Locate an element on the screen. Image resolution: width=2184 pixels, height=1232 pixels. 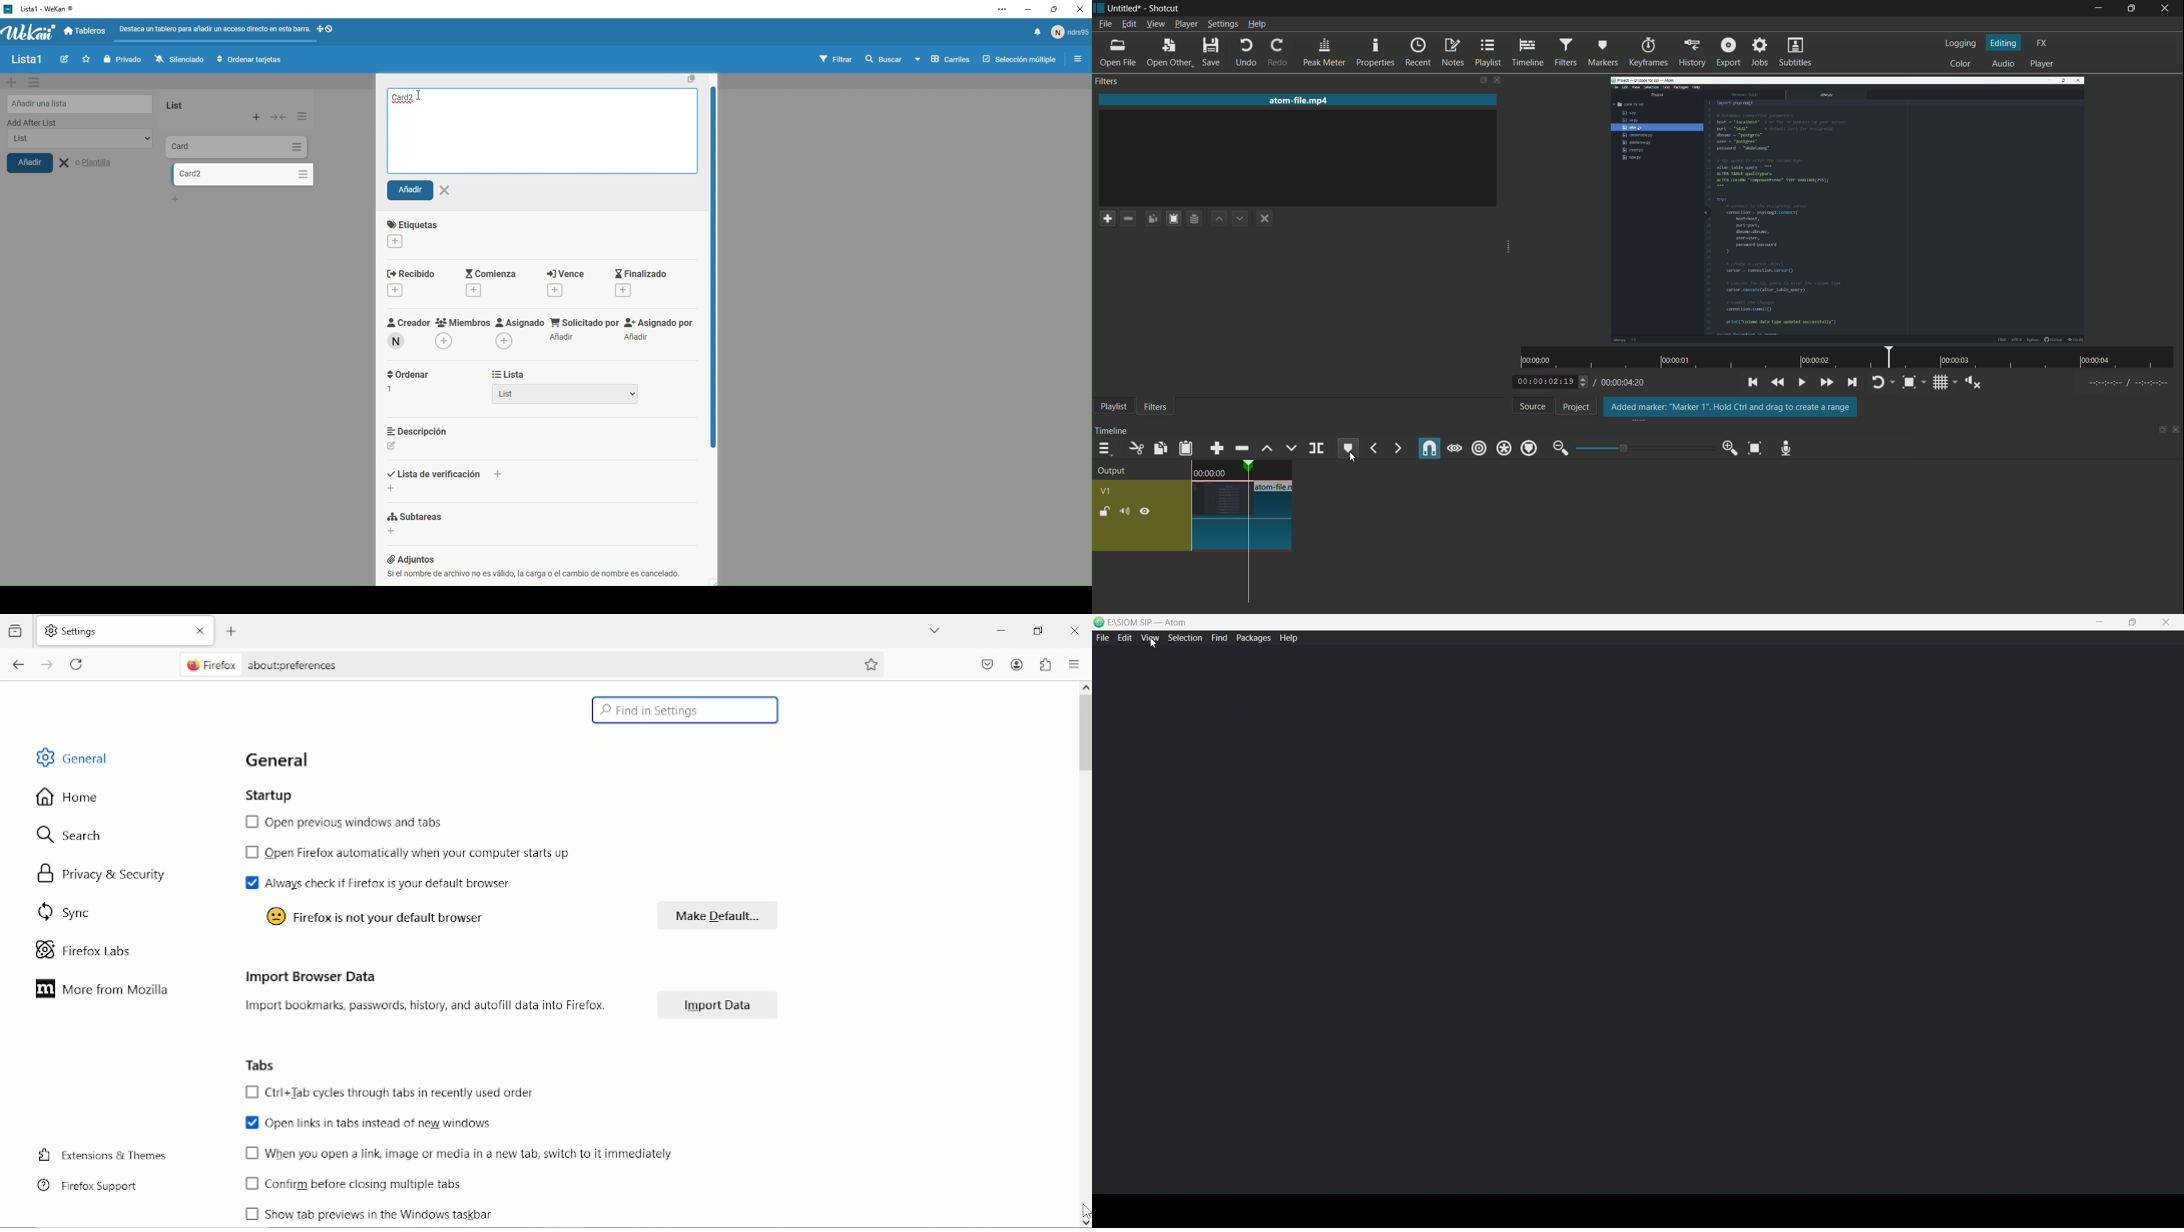
remove filter is located at coordinates (1128, 218).